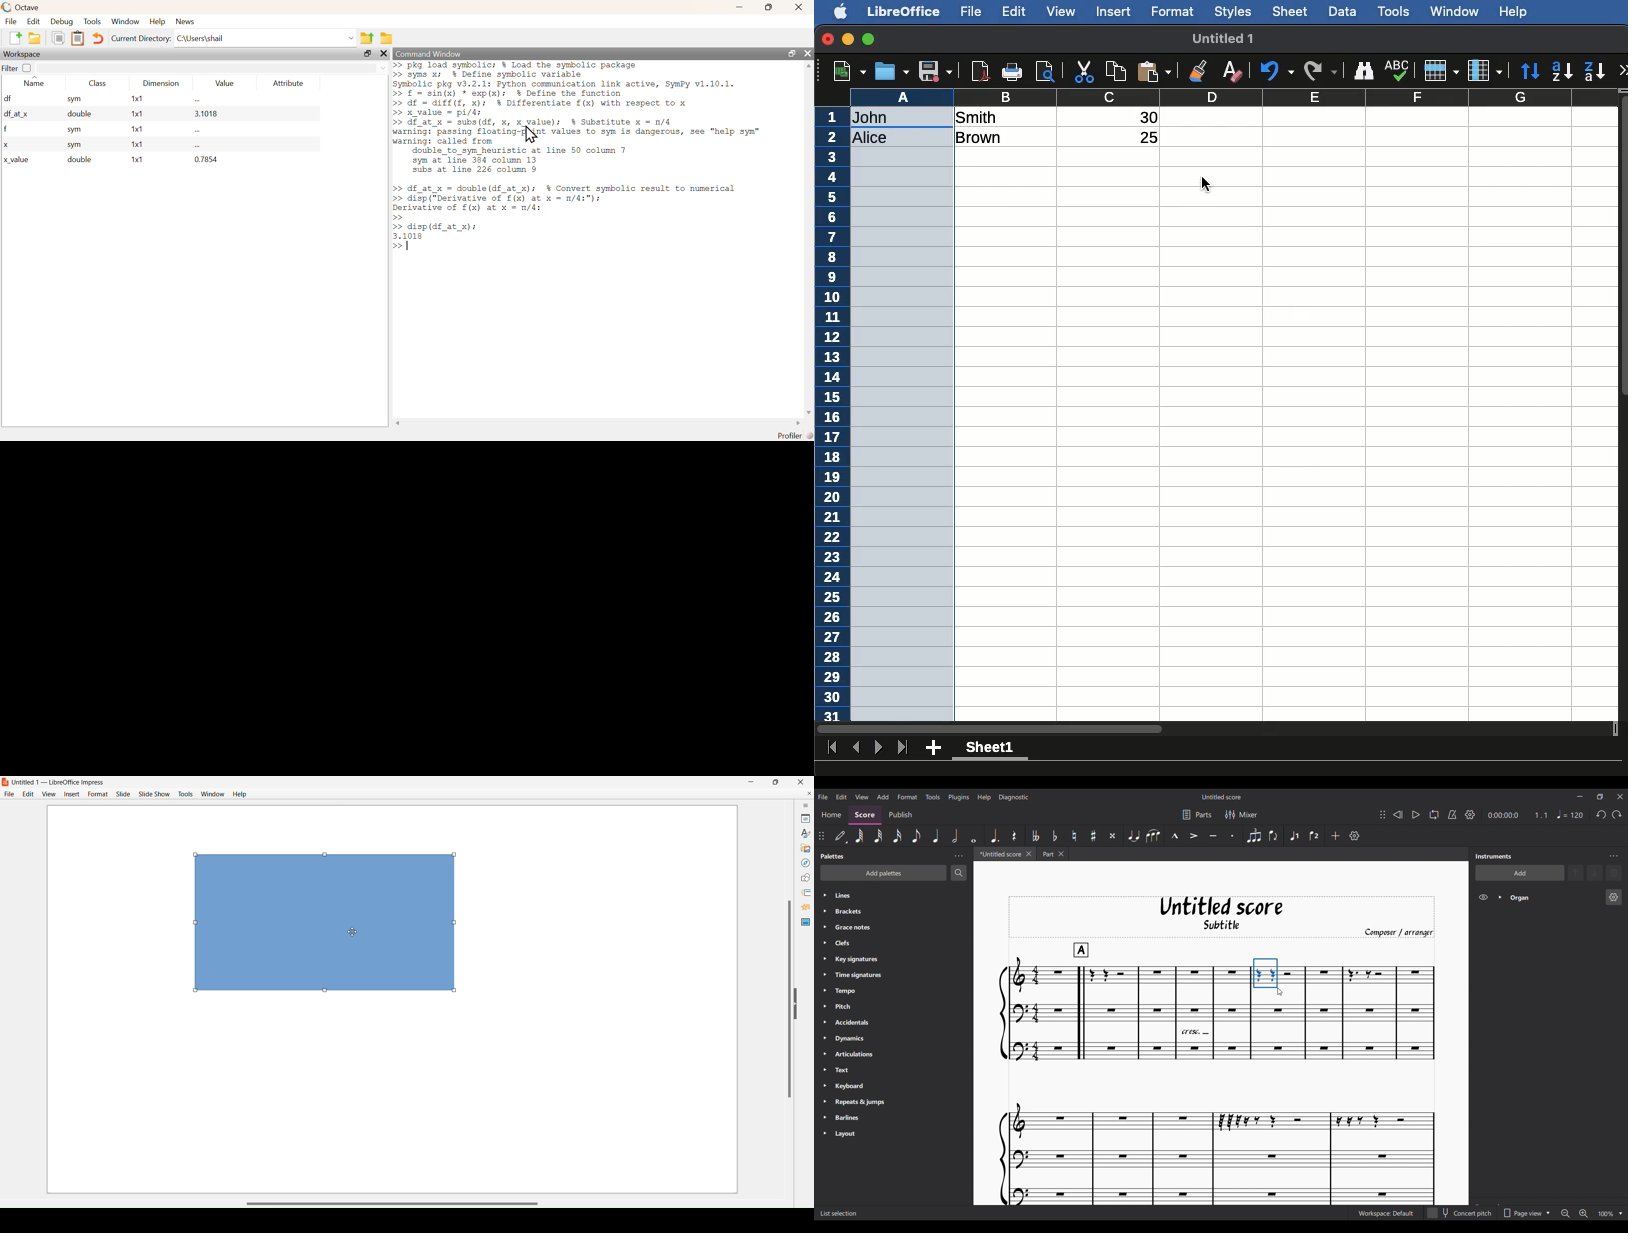 The height and width of the screenshot is (1260, 1652). I want to click on Cursor, so click(1280, 1000).